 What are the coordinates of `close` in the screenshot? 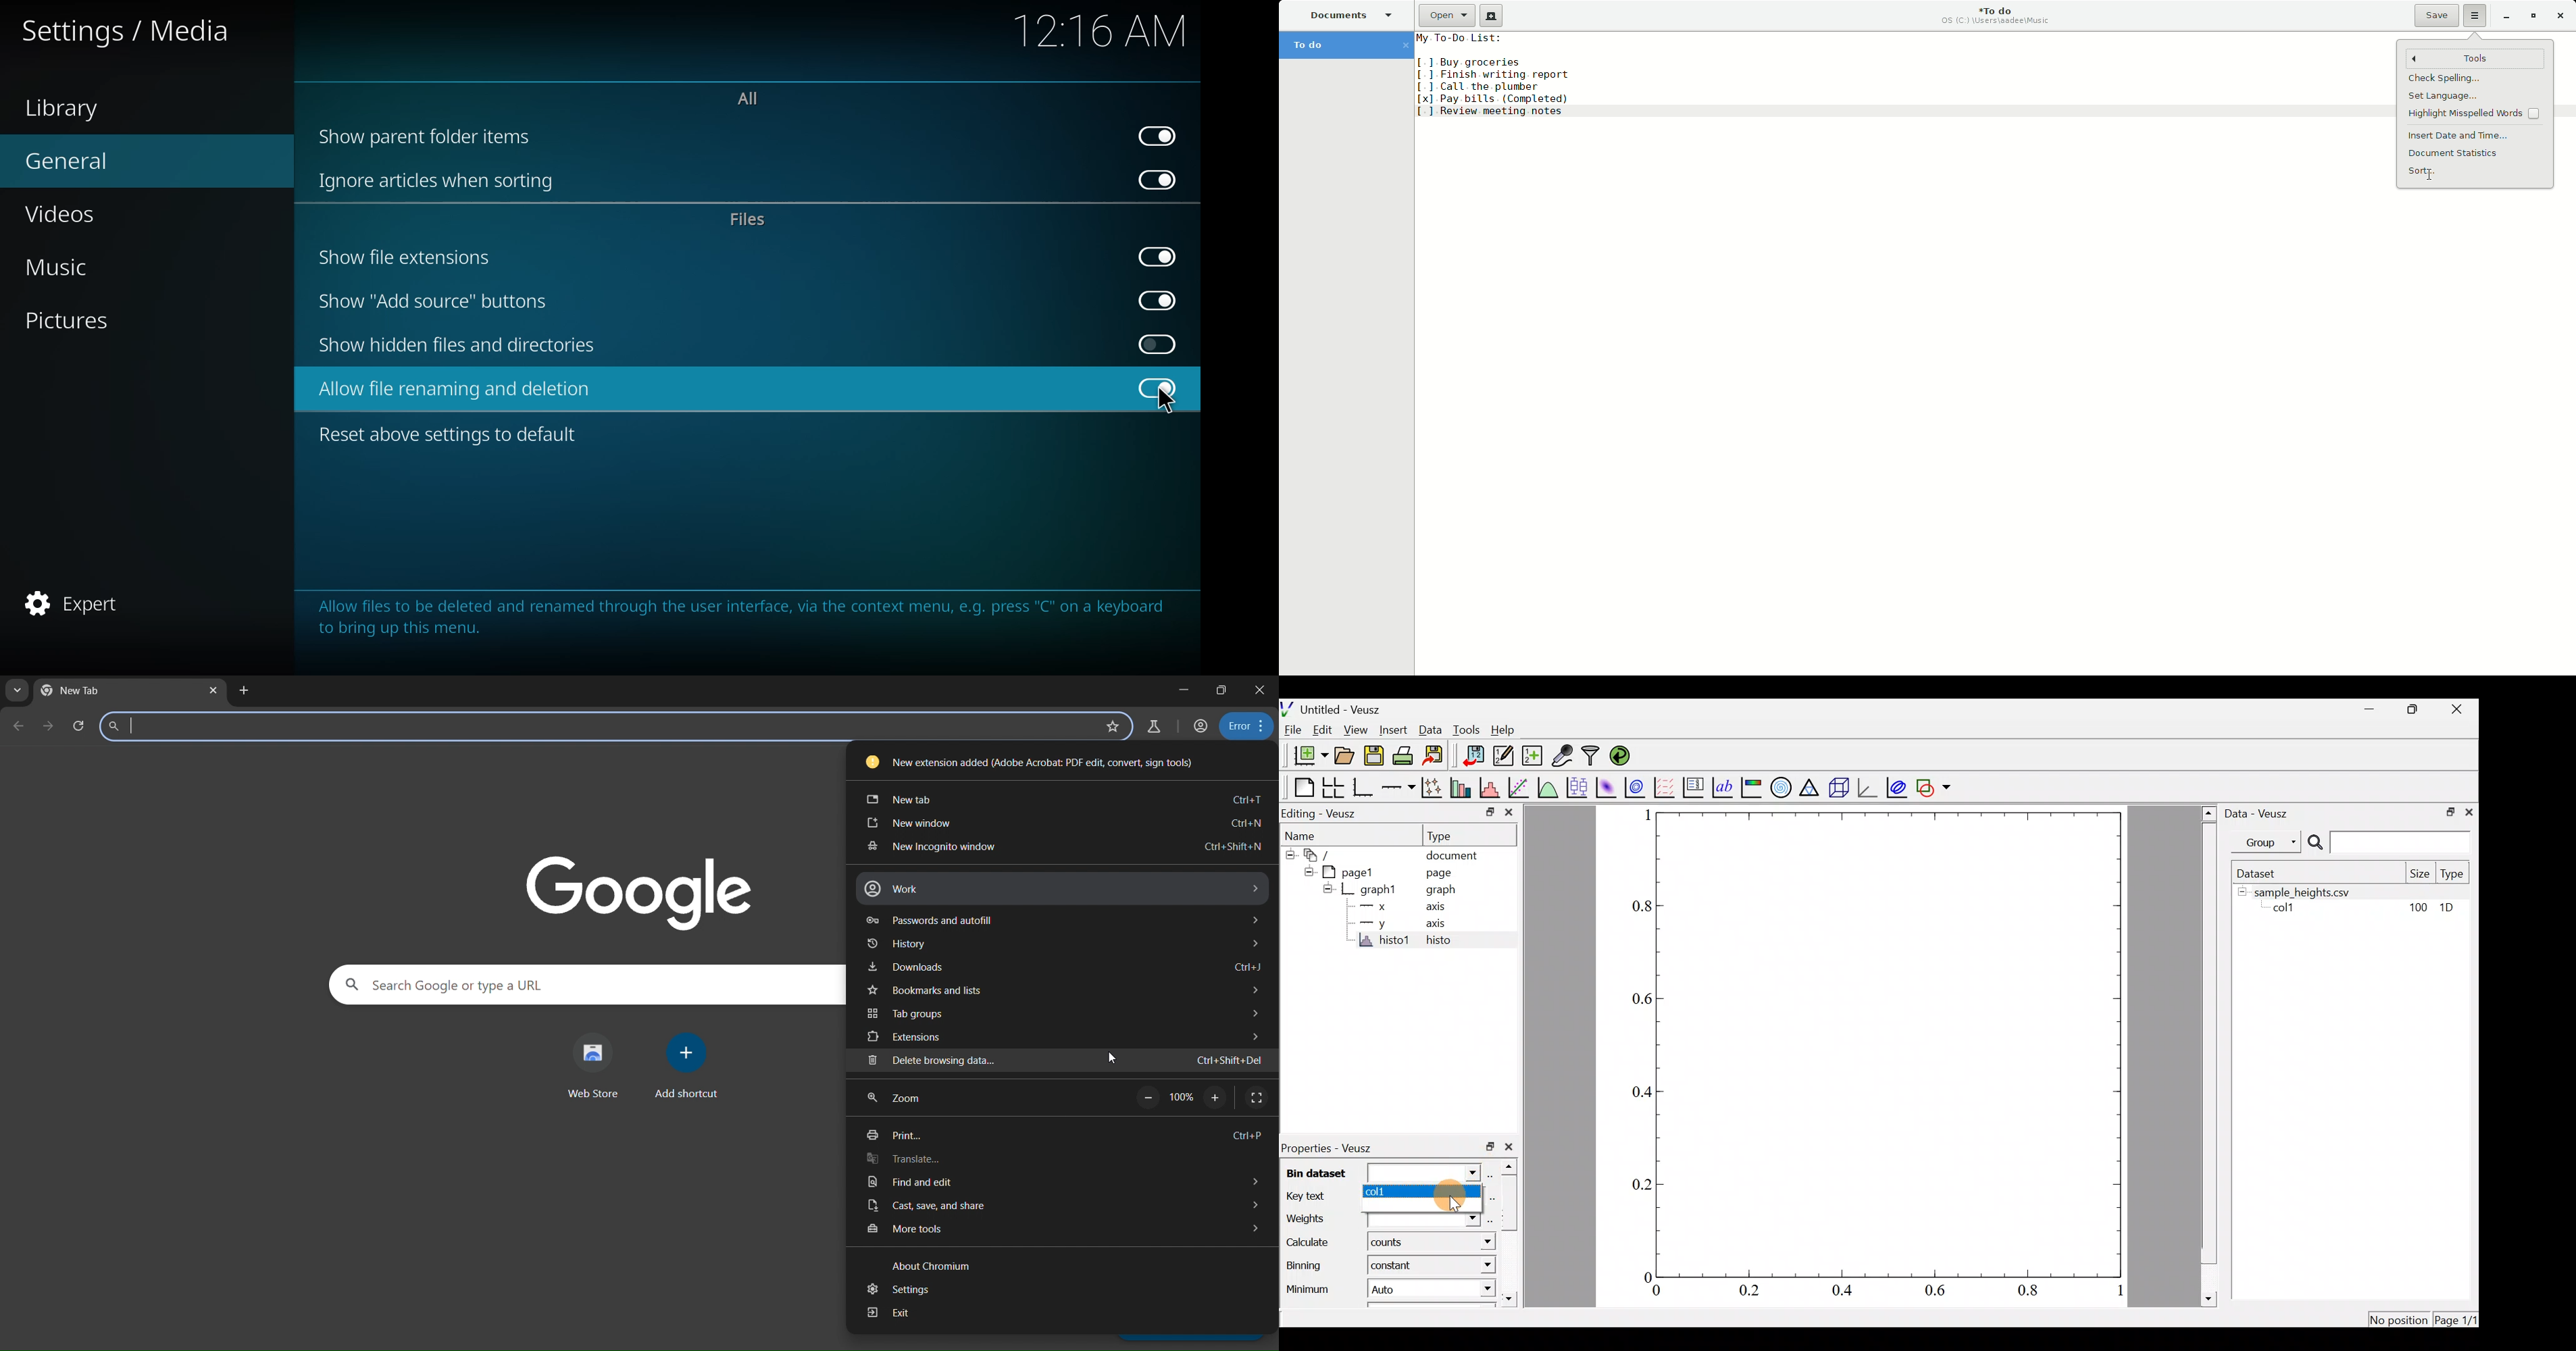 It's located at (1263, 690).